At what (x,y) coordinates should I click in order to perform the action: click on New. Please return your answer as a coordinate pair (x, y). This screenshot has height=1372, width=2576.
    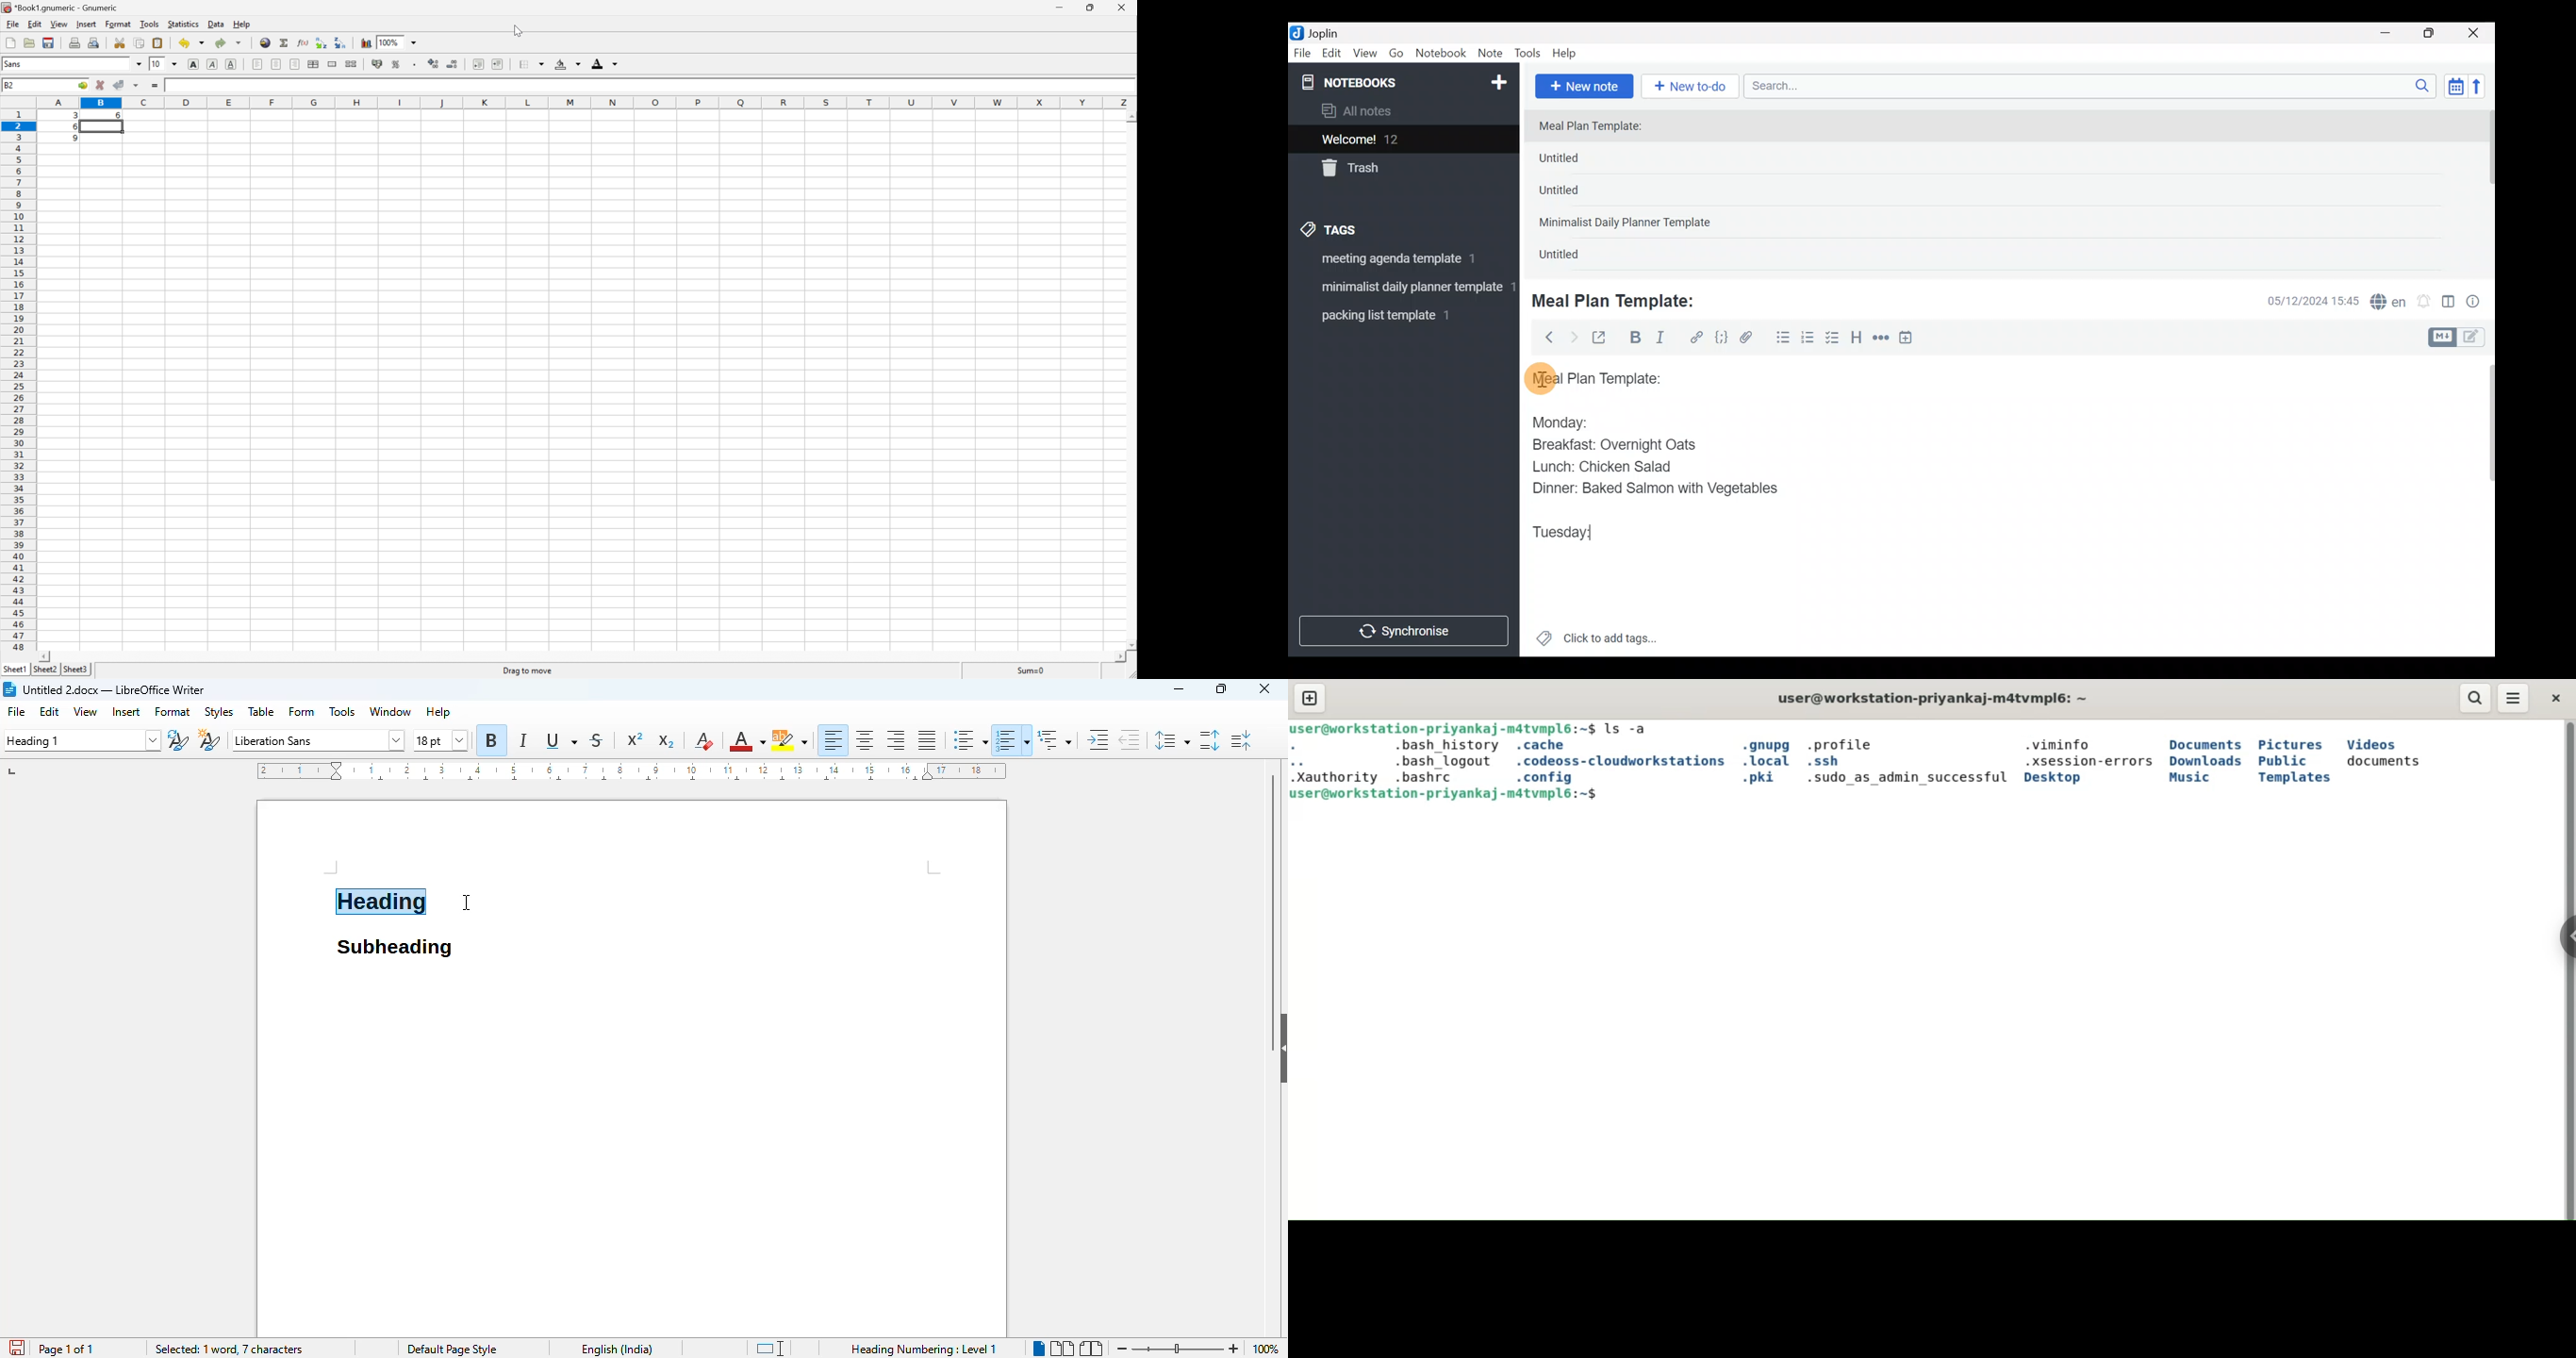
    Looking at the image, I should click on (1498, 80).